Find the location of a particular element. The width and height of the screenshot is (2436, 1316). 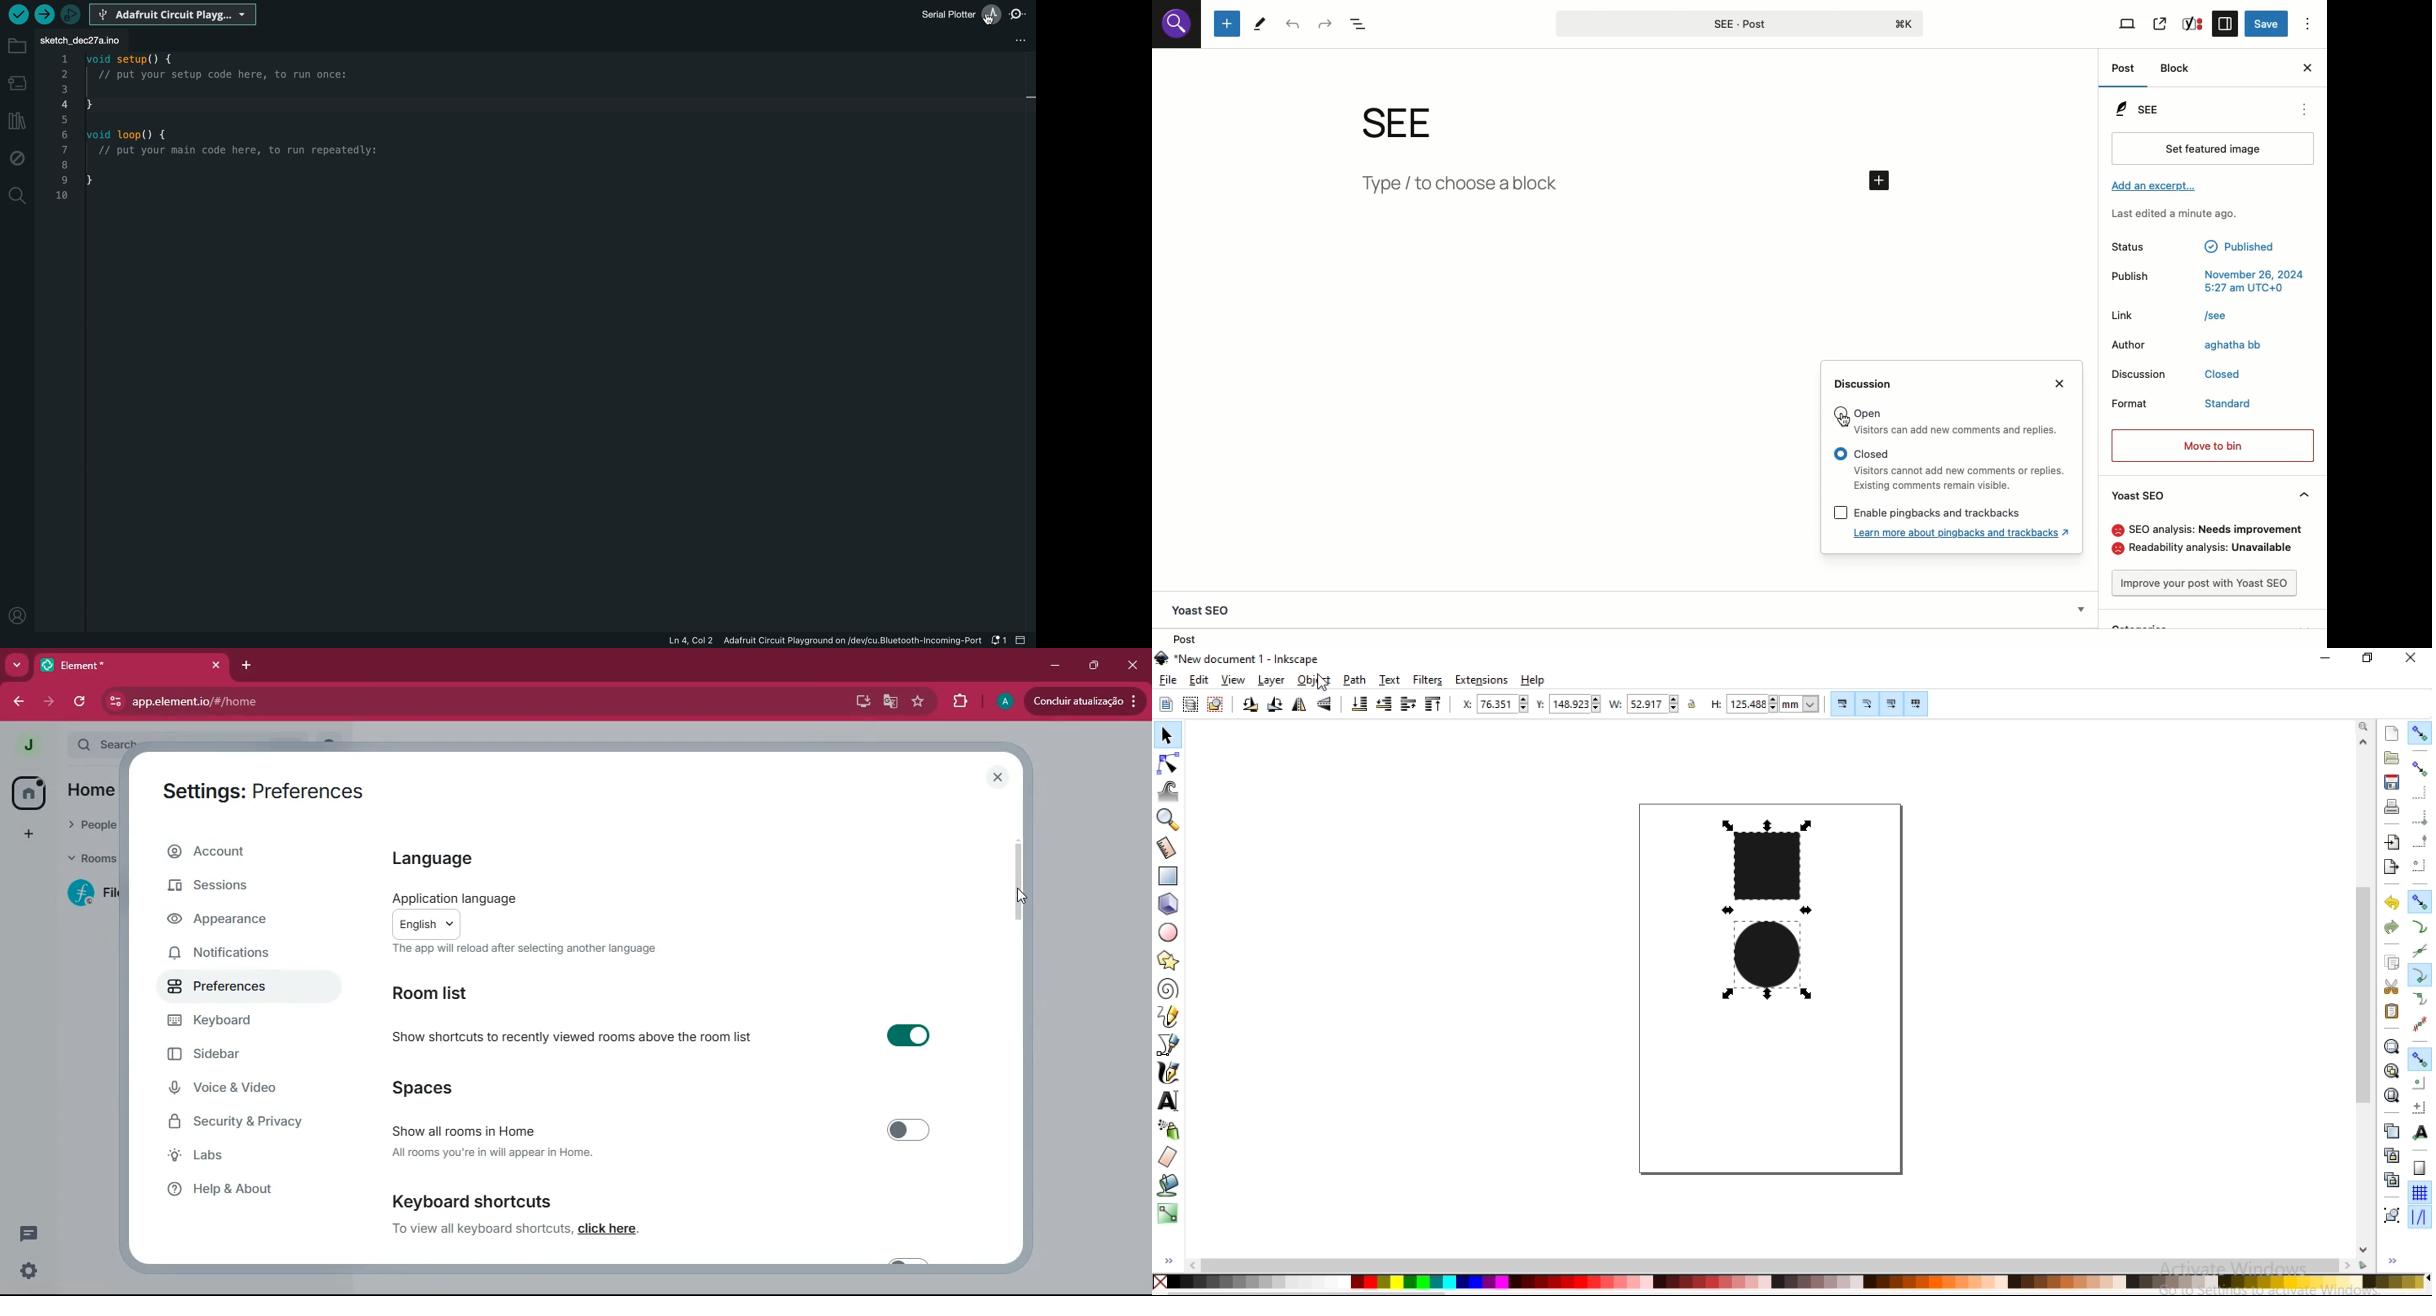

undo is located at coordinates (2391, 903).